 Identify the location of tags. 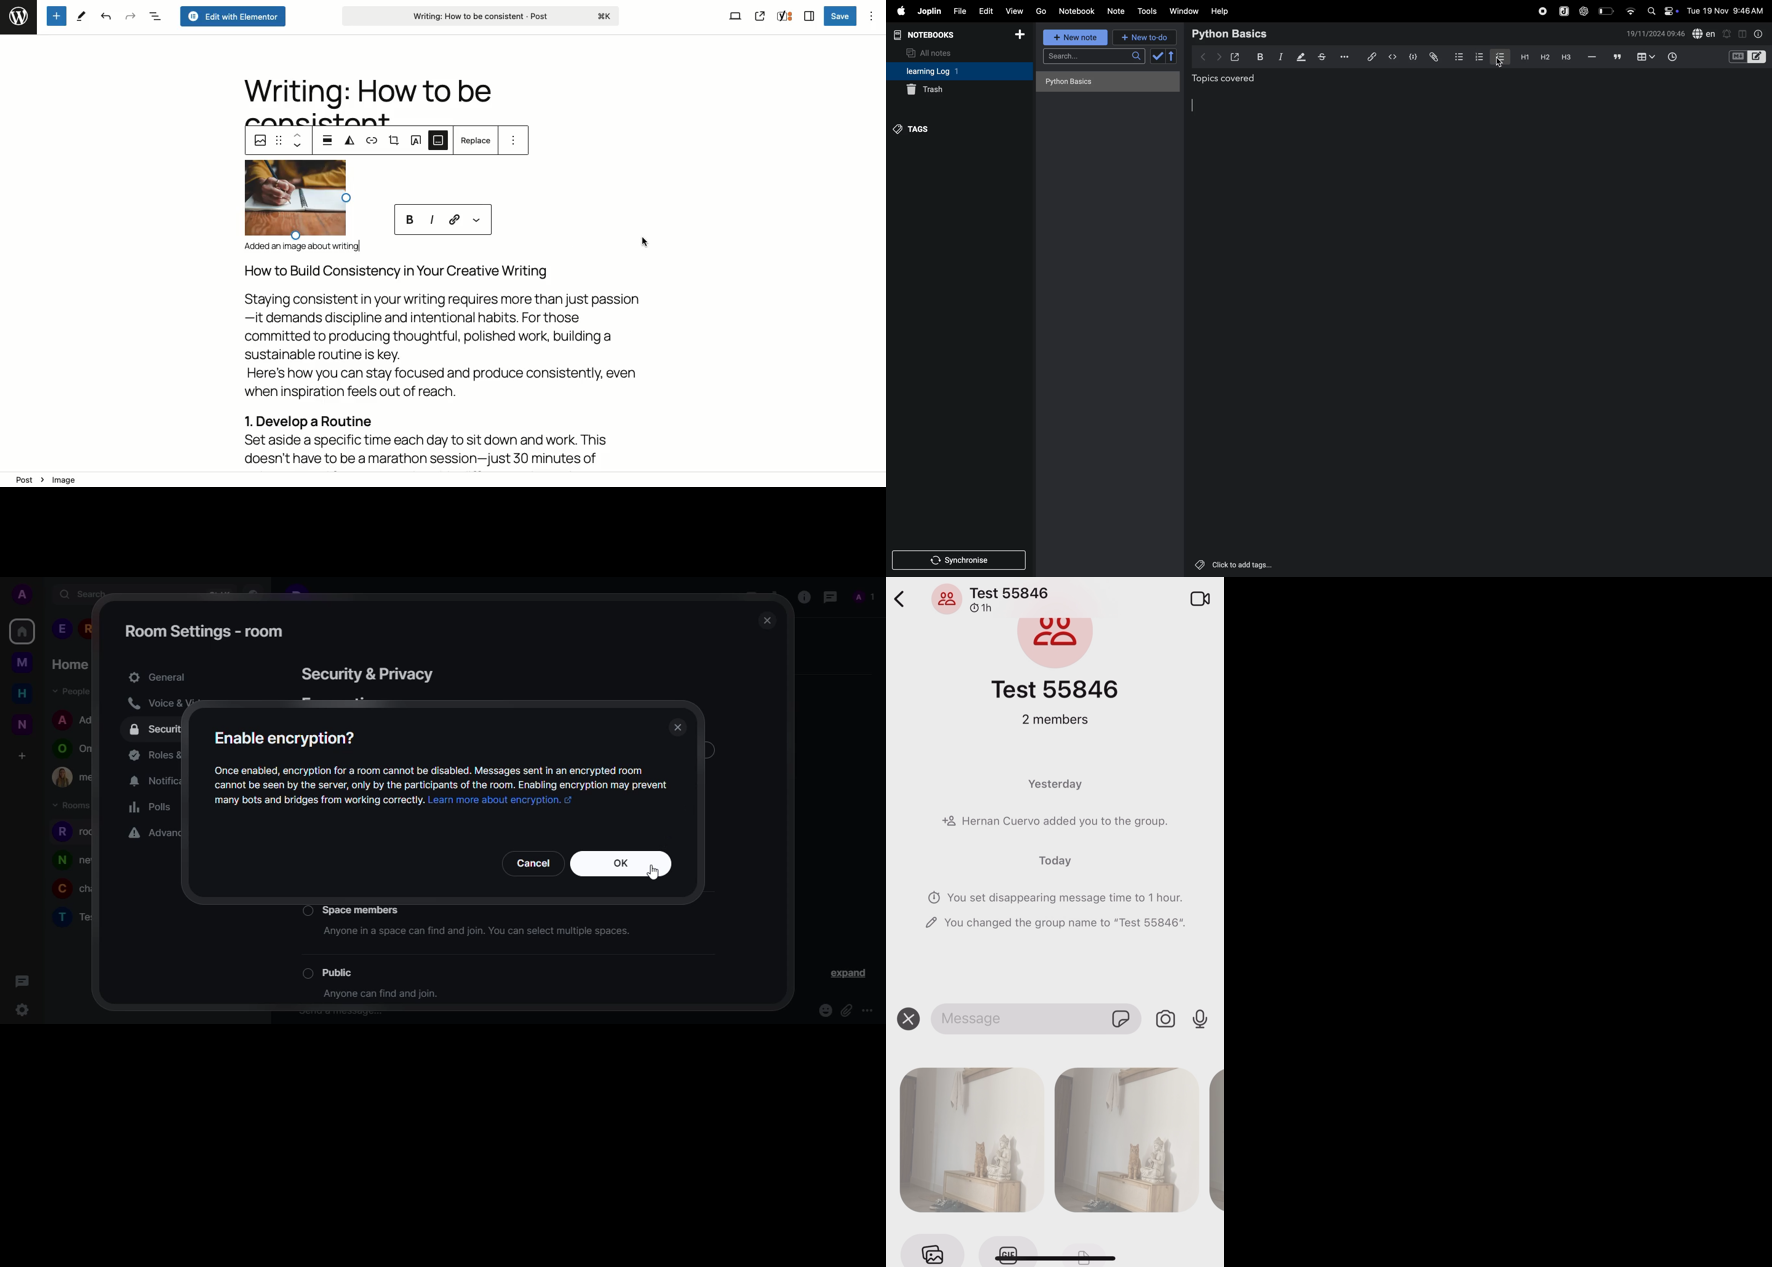
(913, 128).